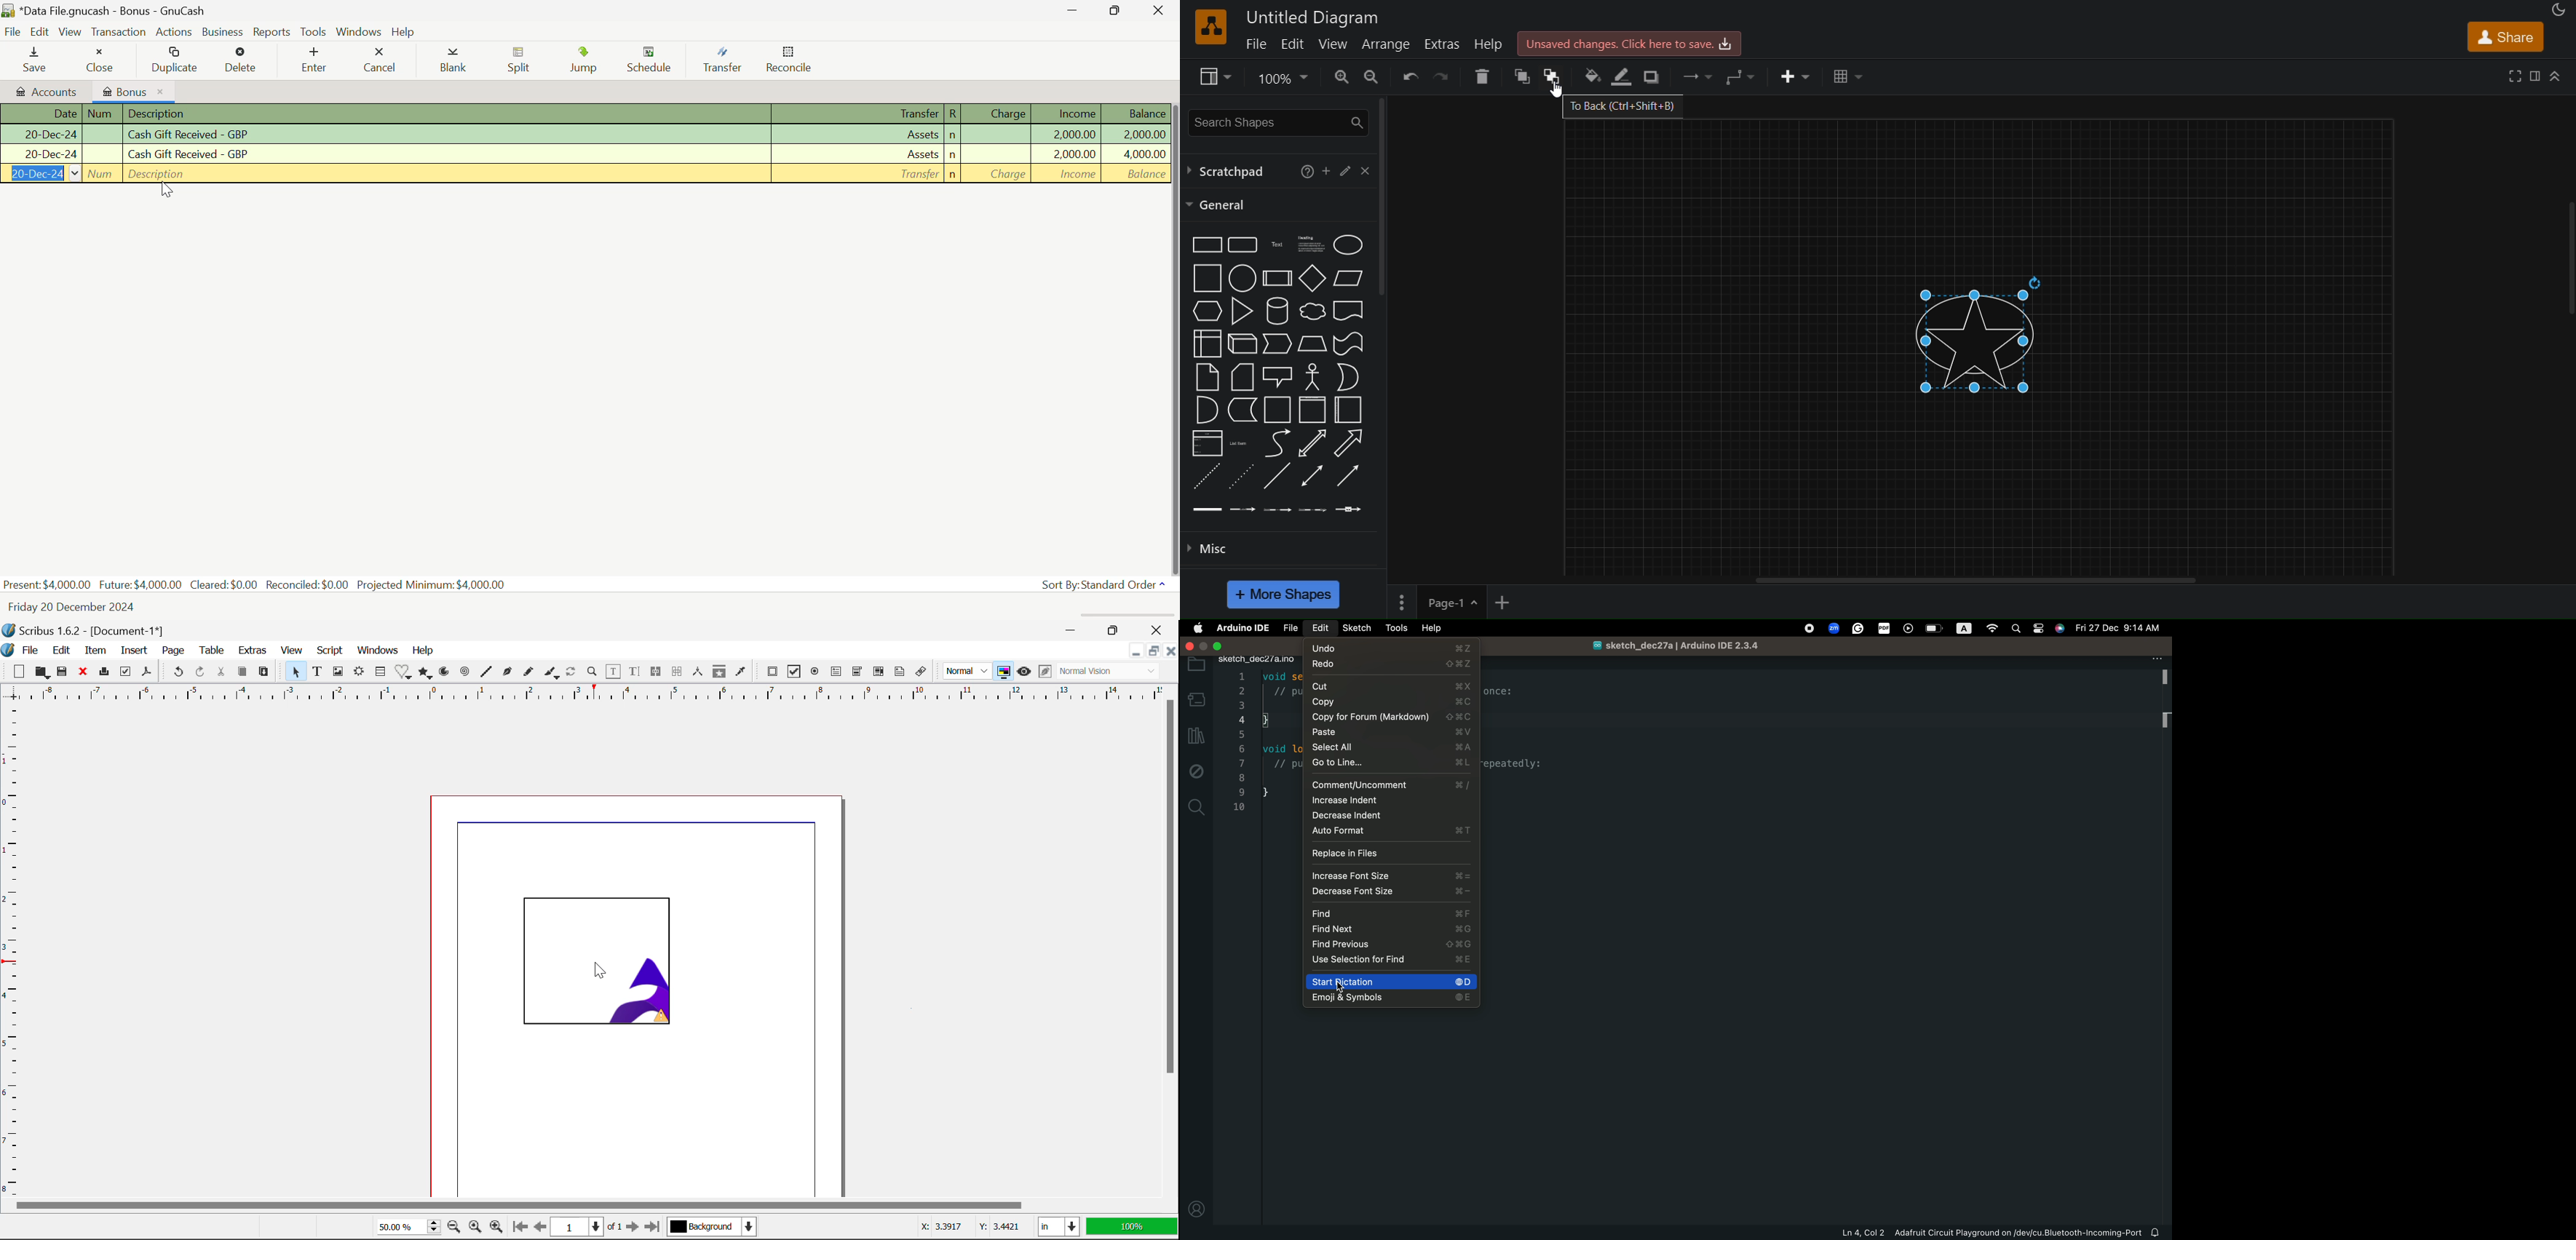  I want to click on cursor, so click(1342, 989).